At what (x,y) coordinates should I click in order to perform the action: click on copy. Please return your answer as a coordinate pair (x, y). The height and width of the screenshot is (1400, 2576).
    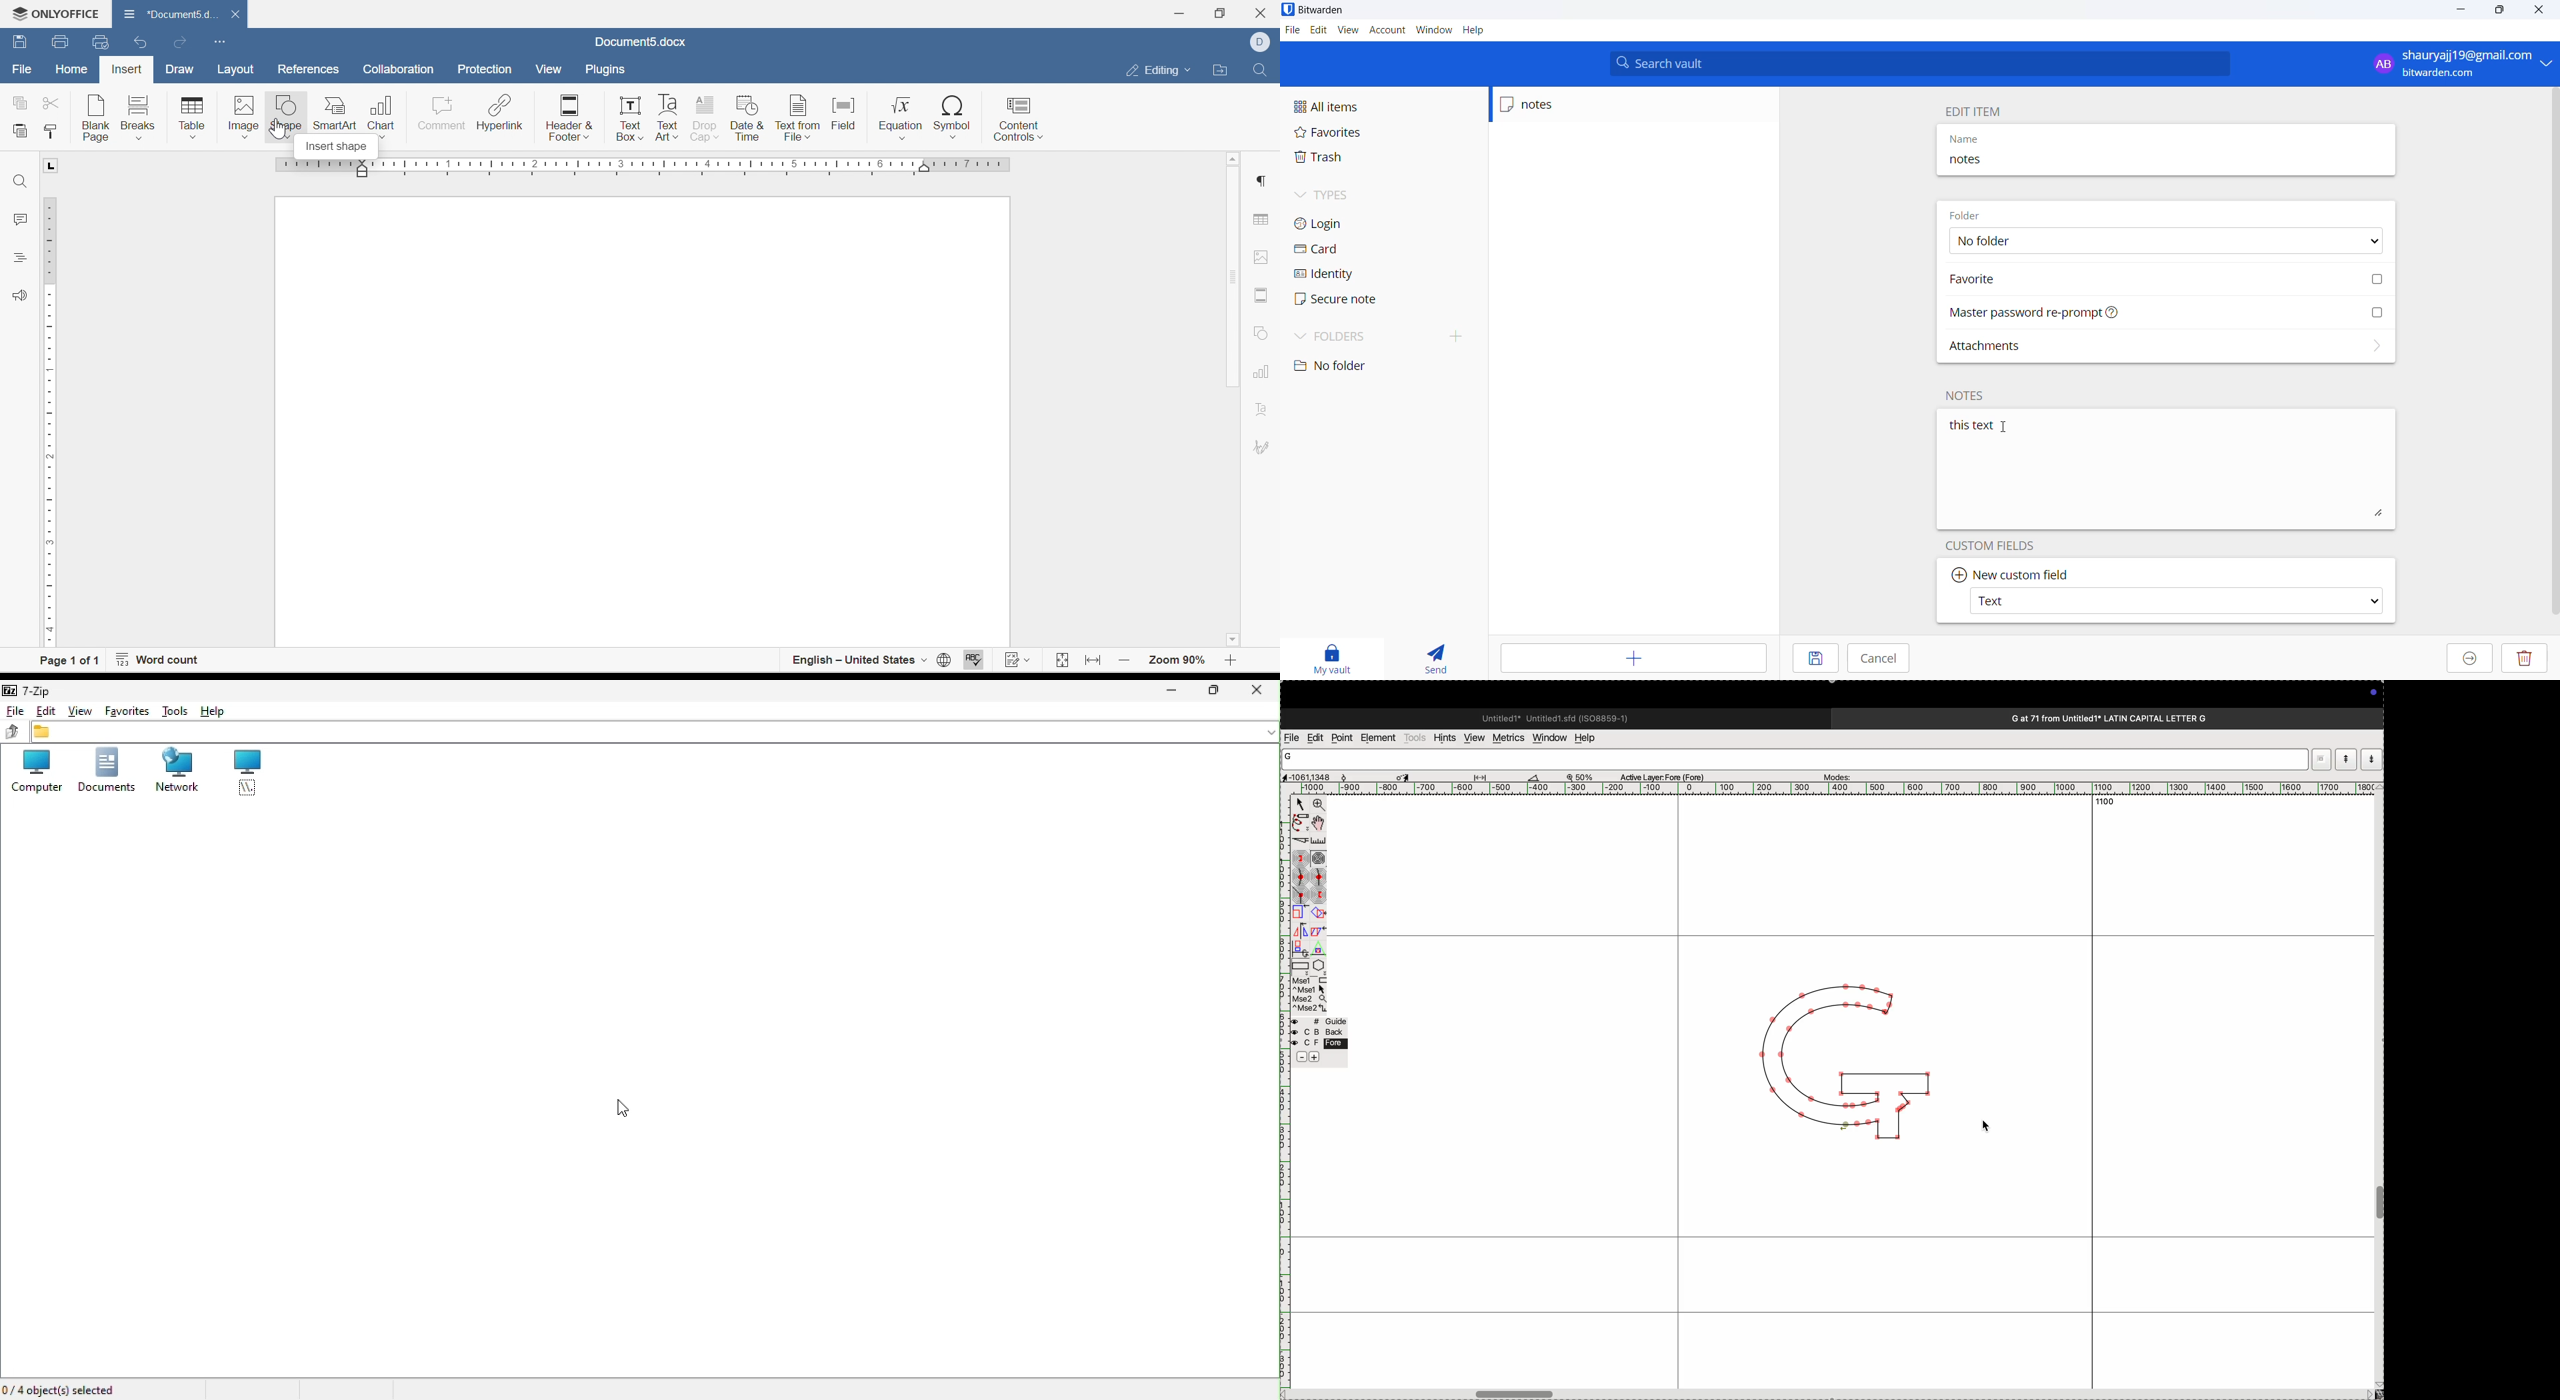
    Looking at the image, I should click on (17, 101).